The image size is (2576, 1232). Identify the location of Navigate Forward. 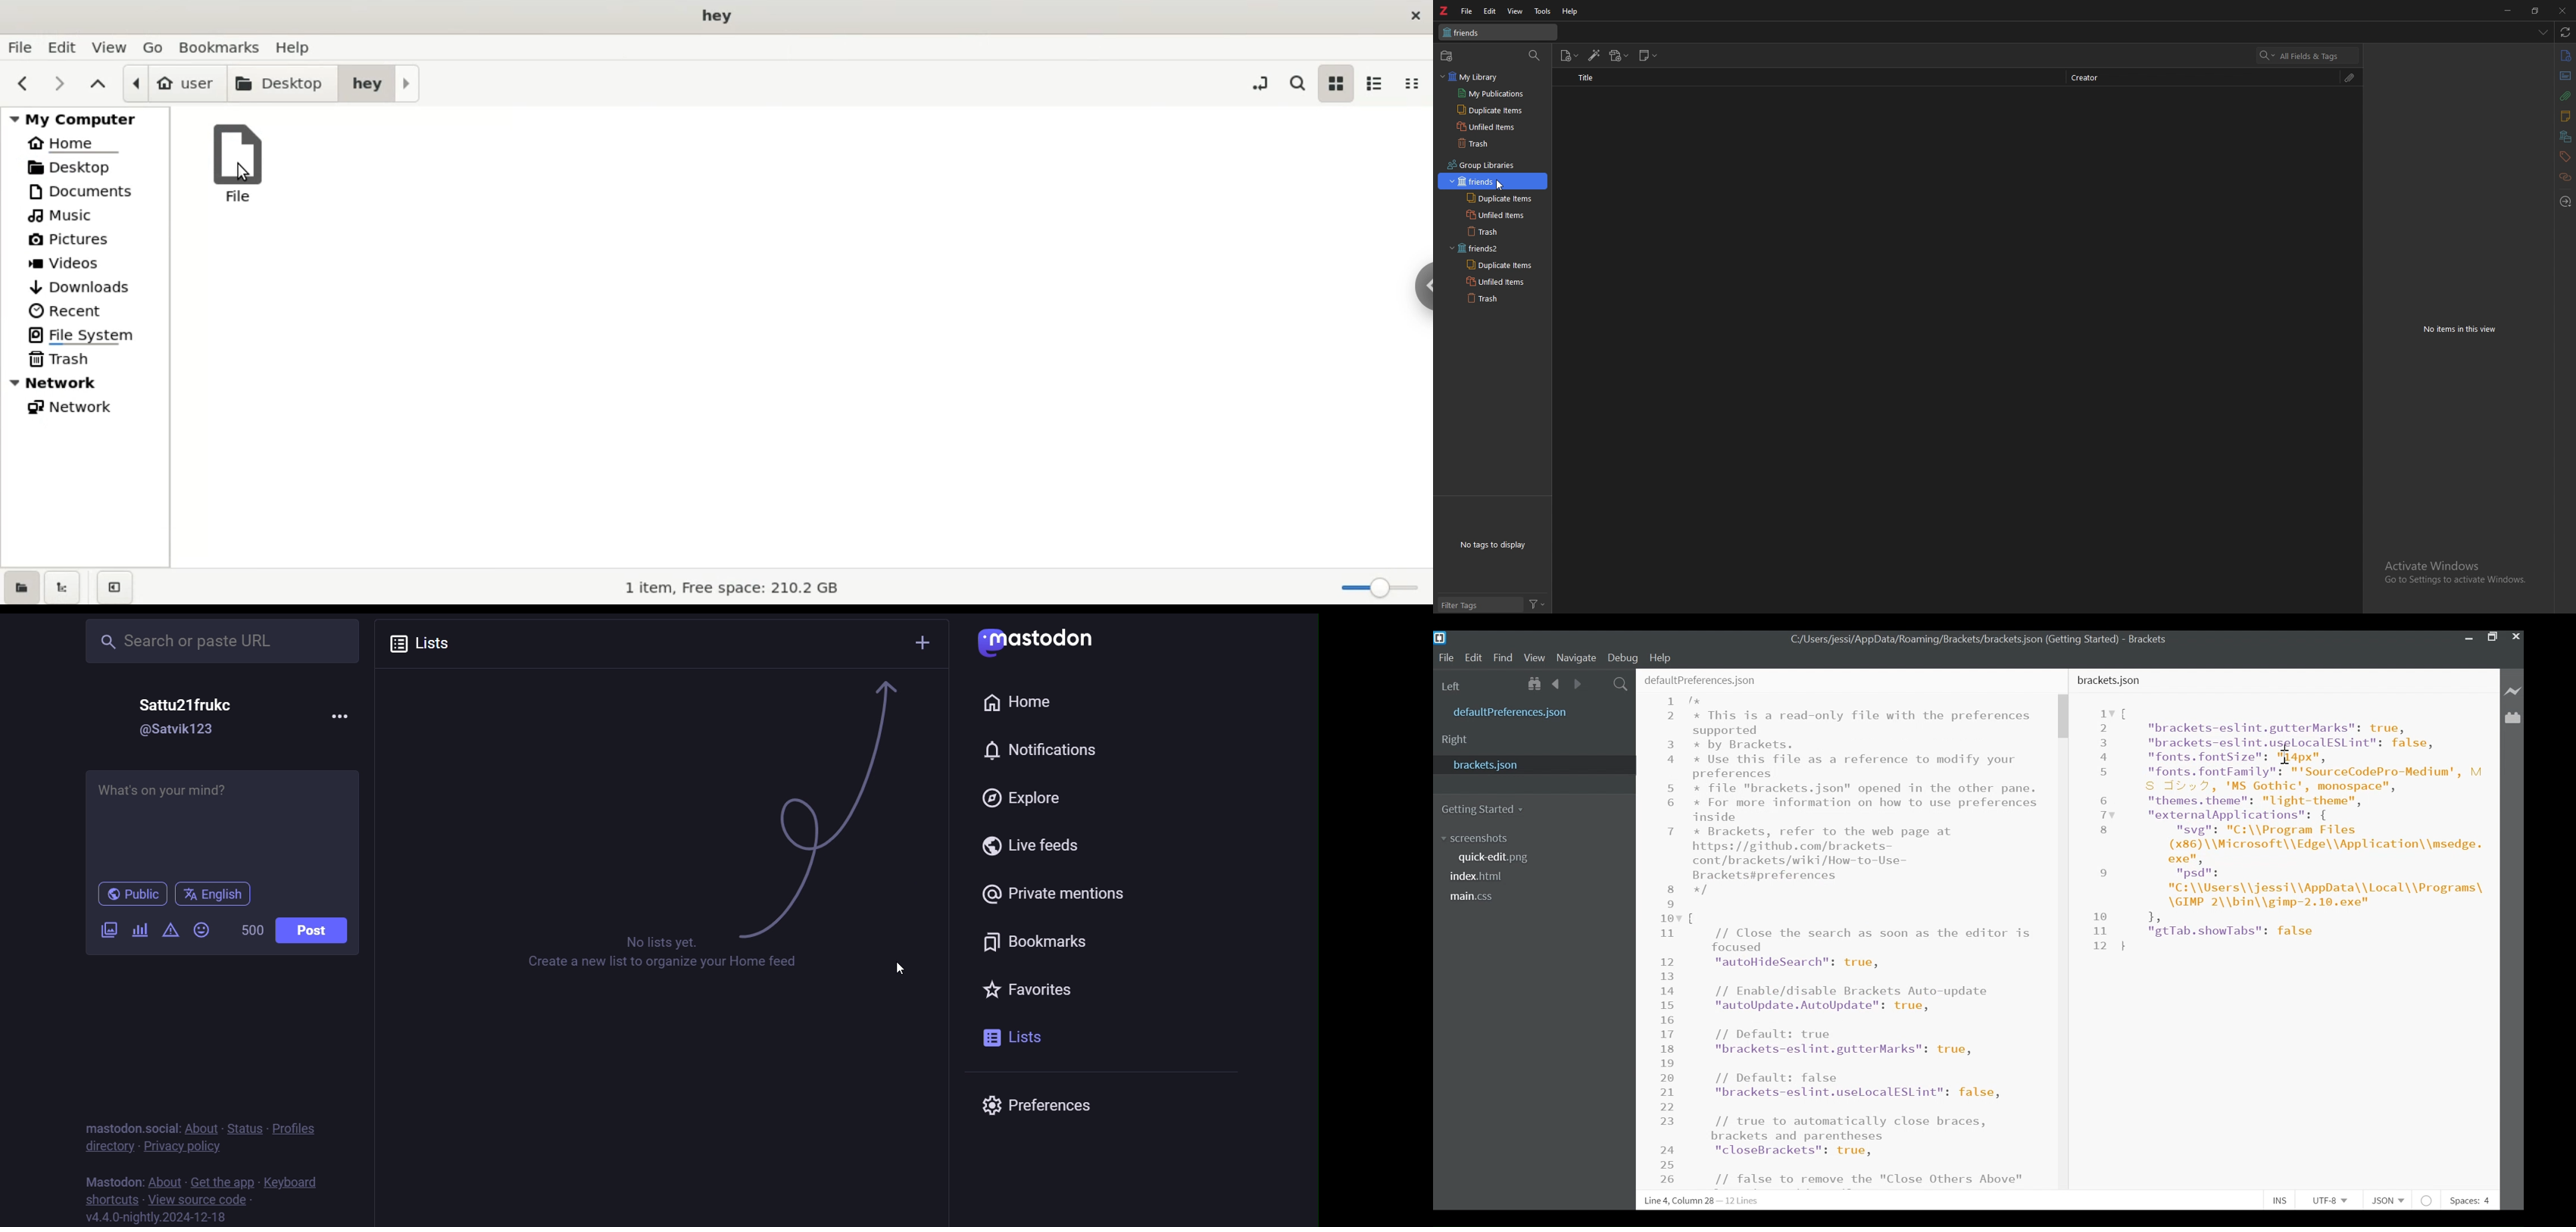
(1577, 684).